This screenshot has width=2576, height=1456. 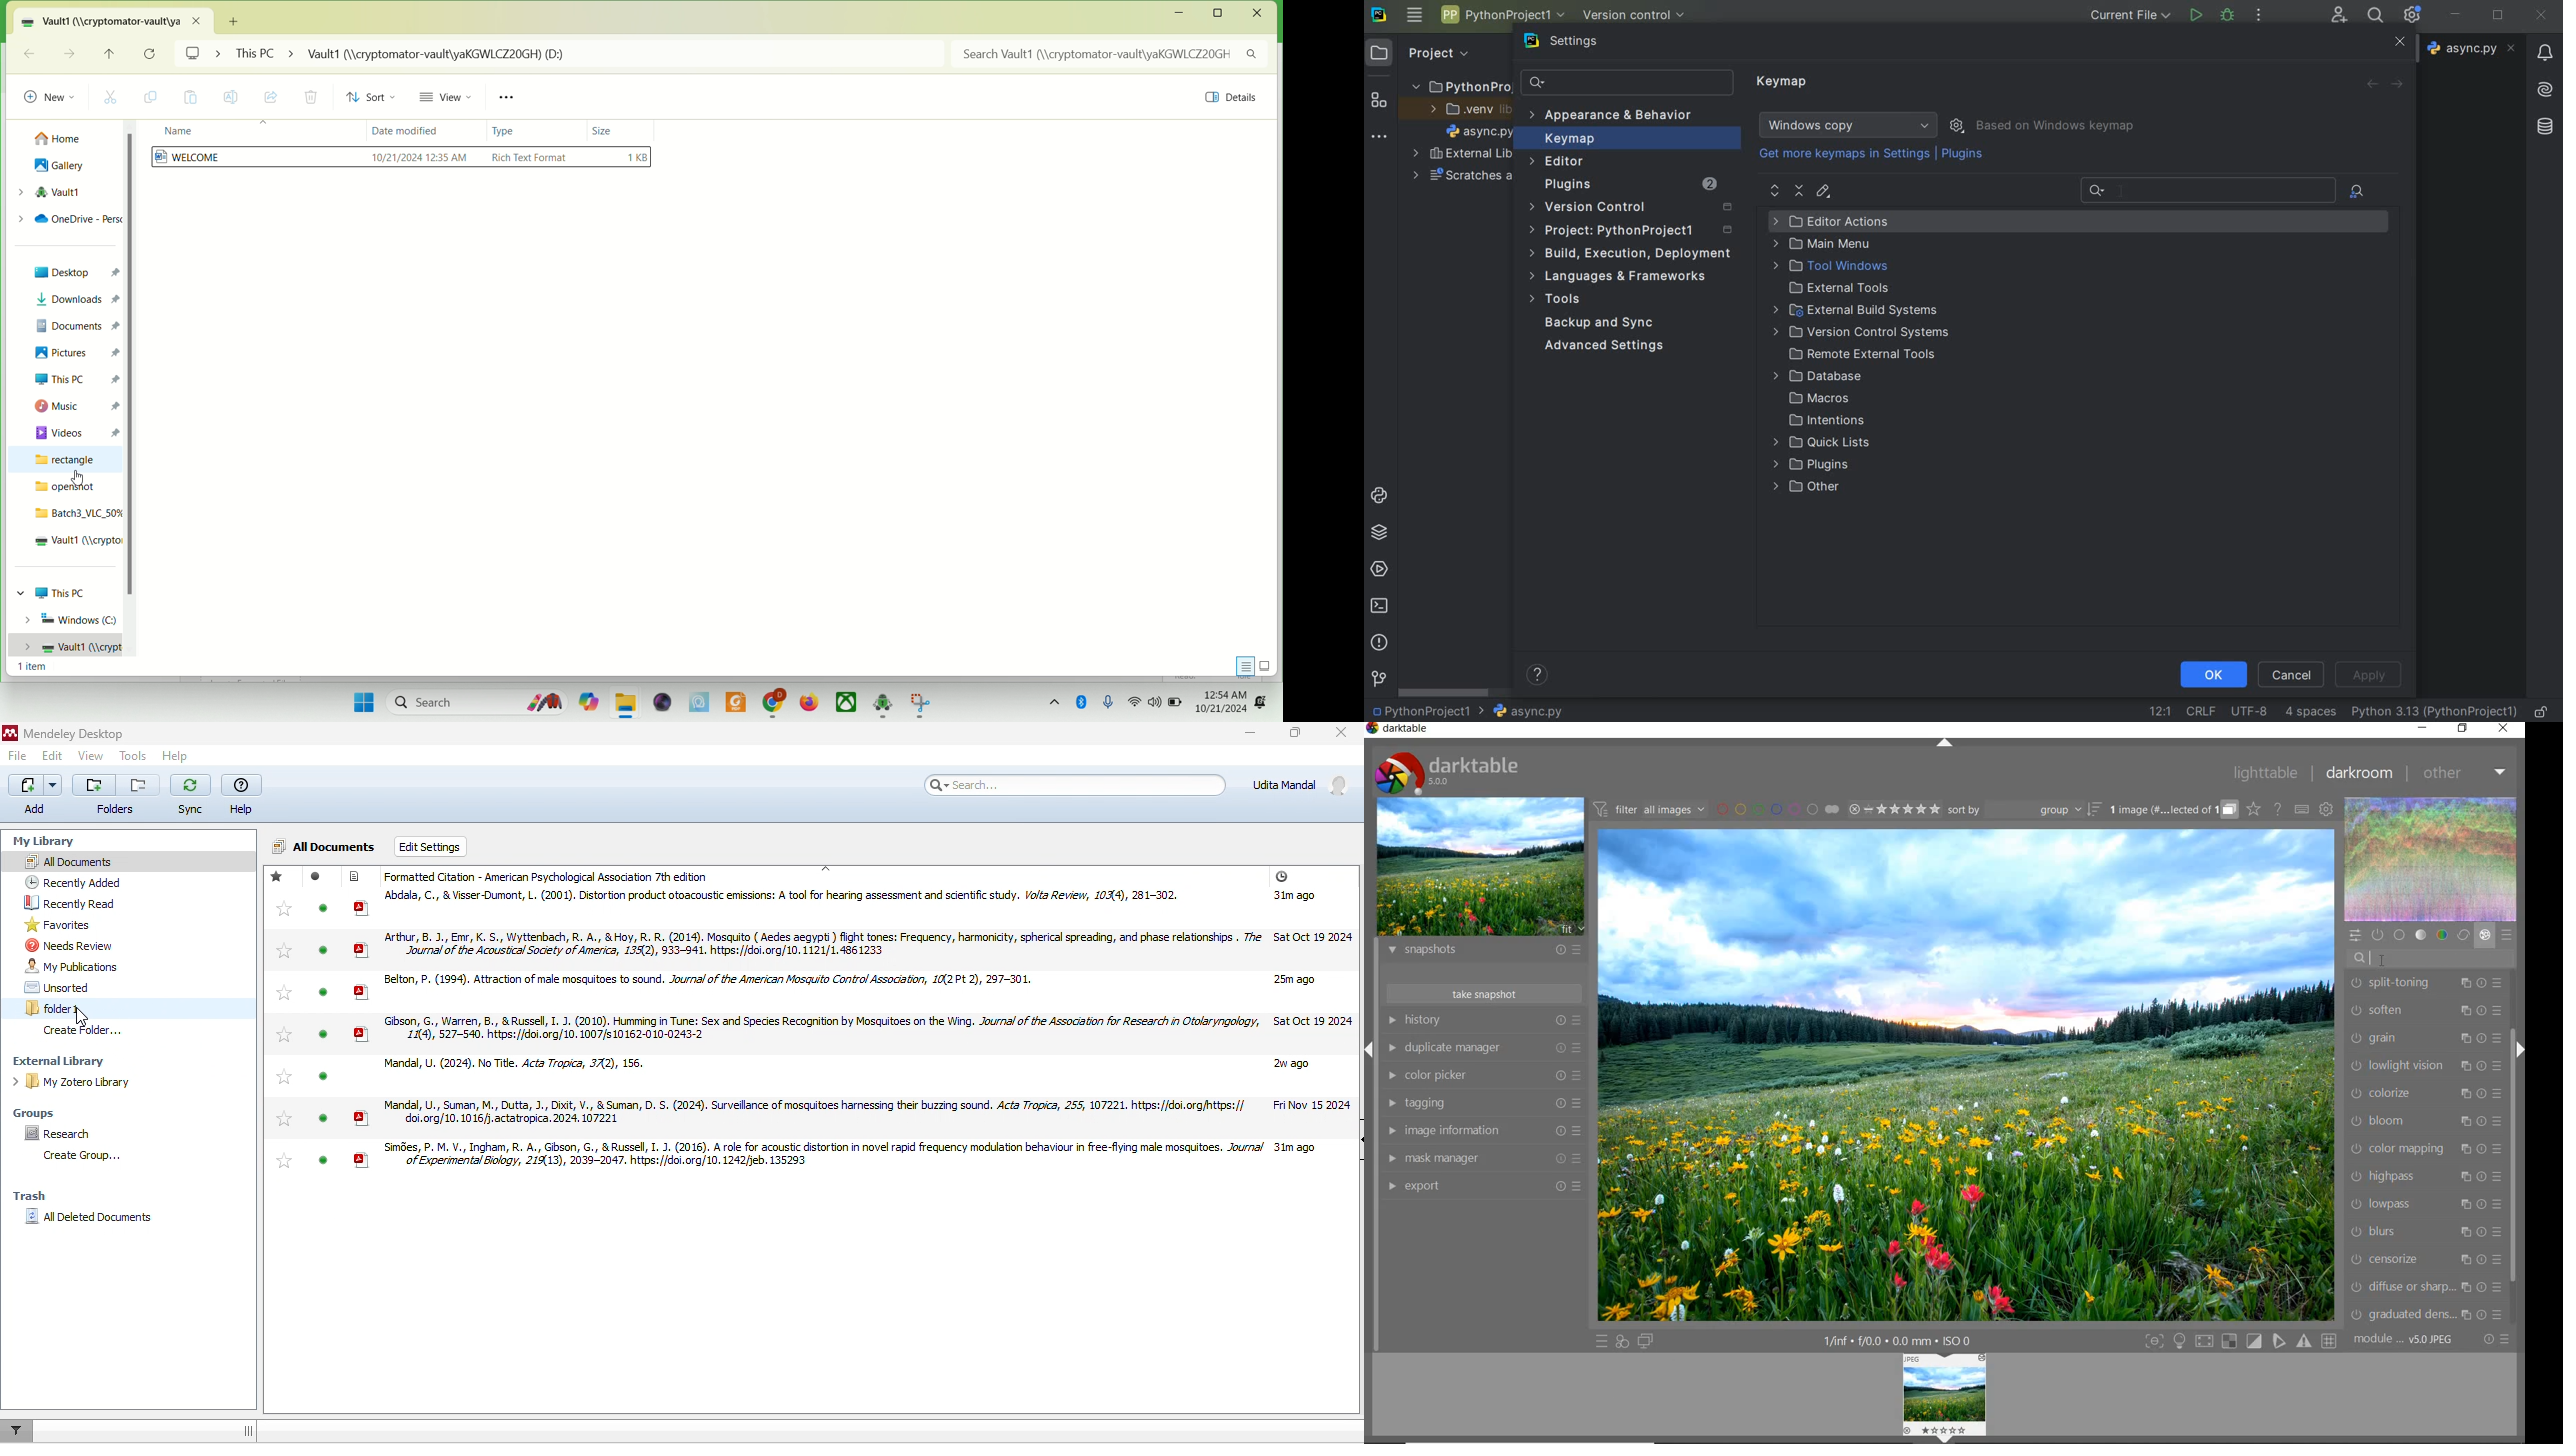 I want to click on range ratings for selected images, so click(x=1895, y=809).